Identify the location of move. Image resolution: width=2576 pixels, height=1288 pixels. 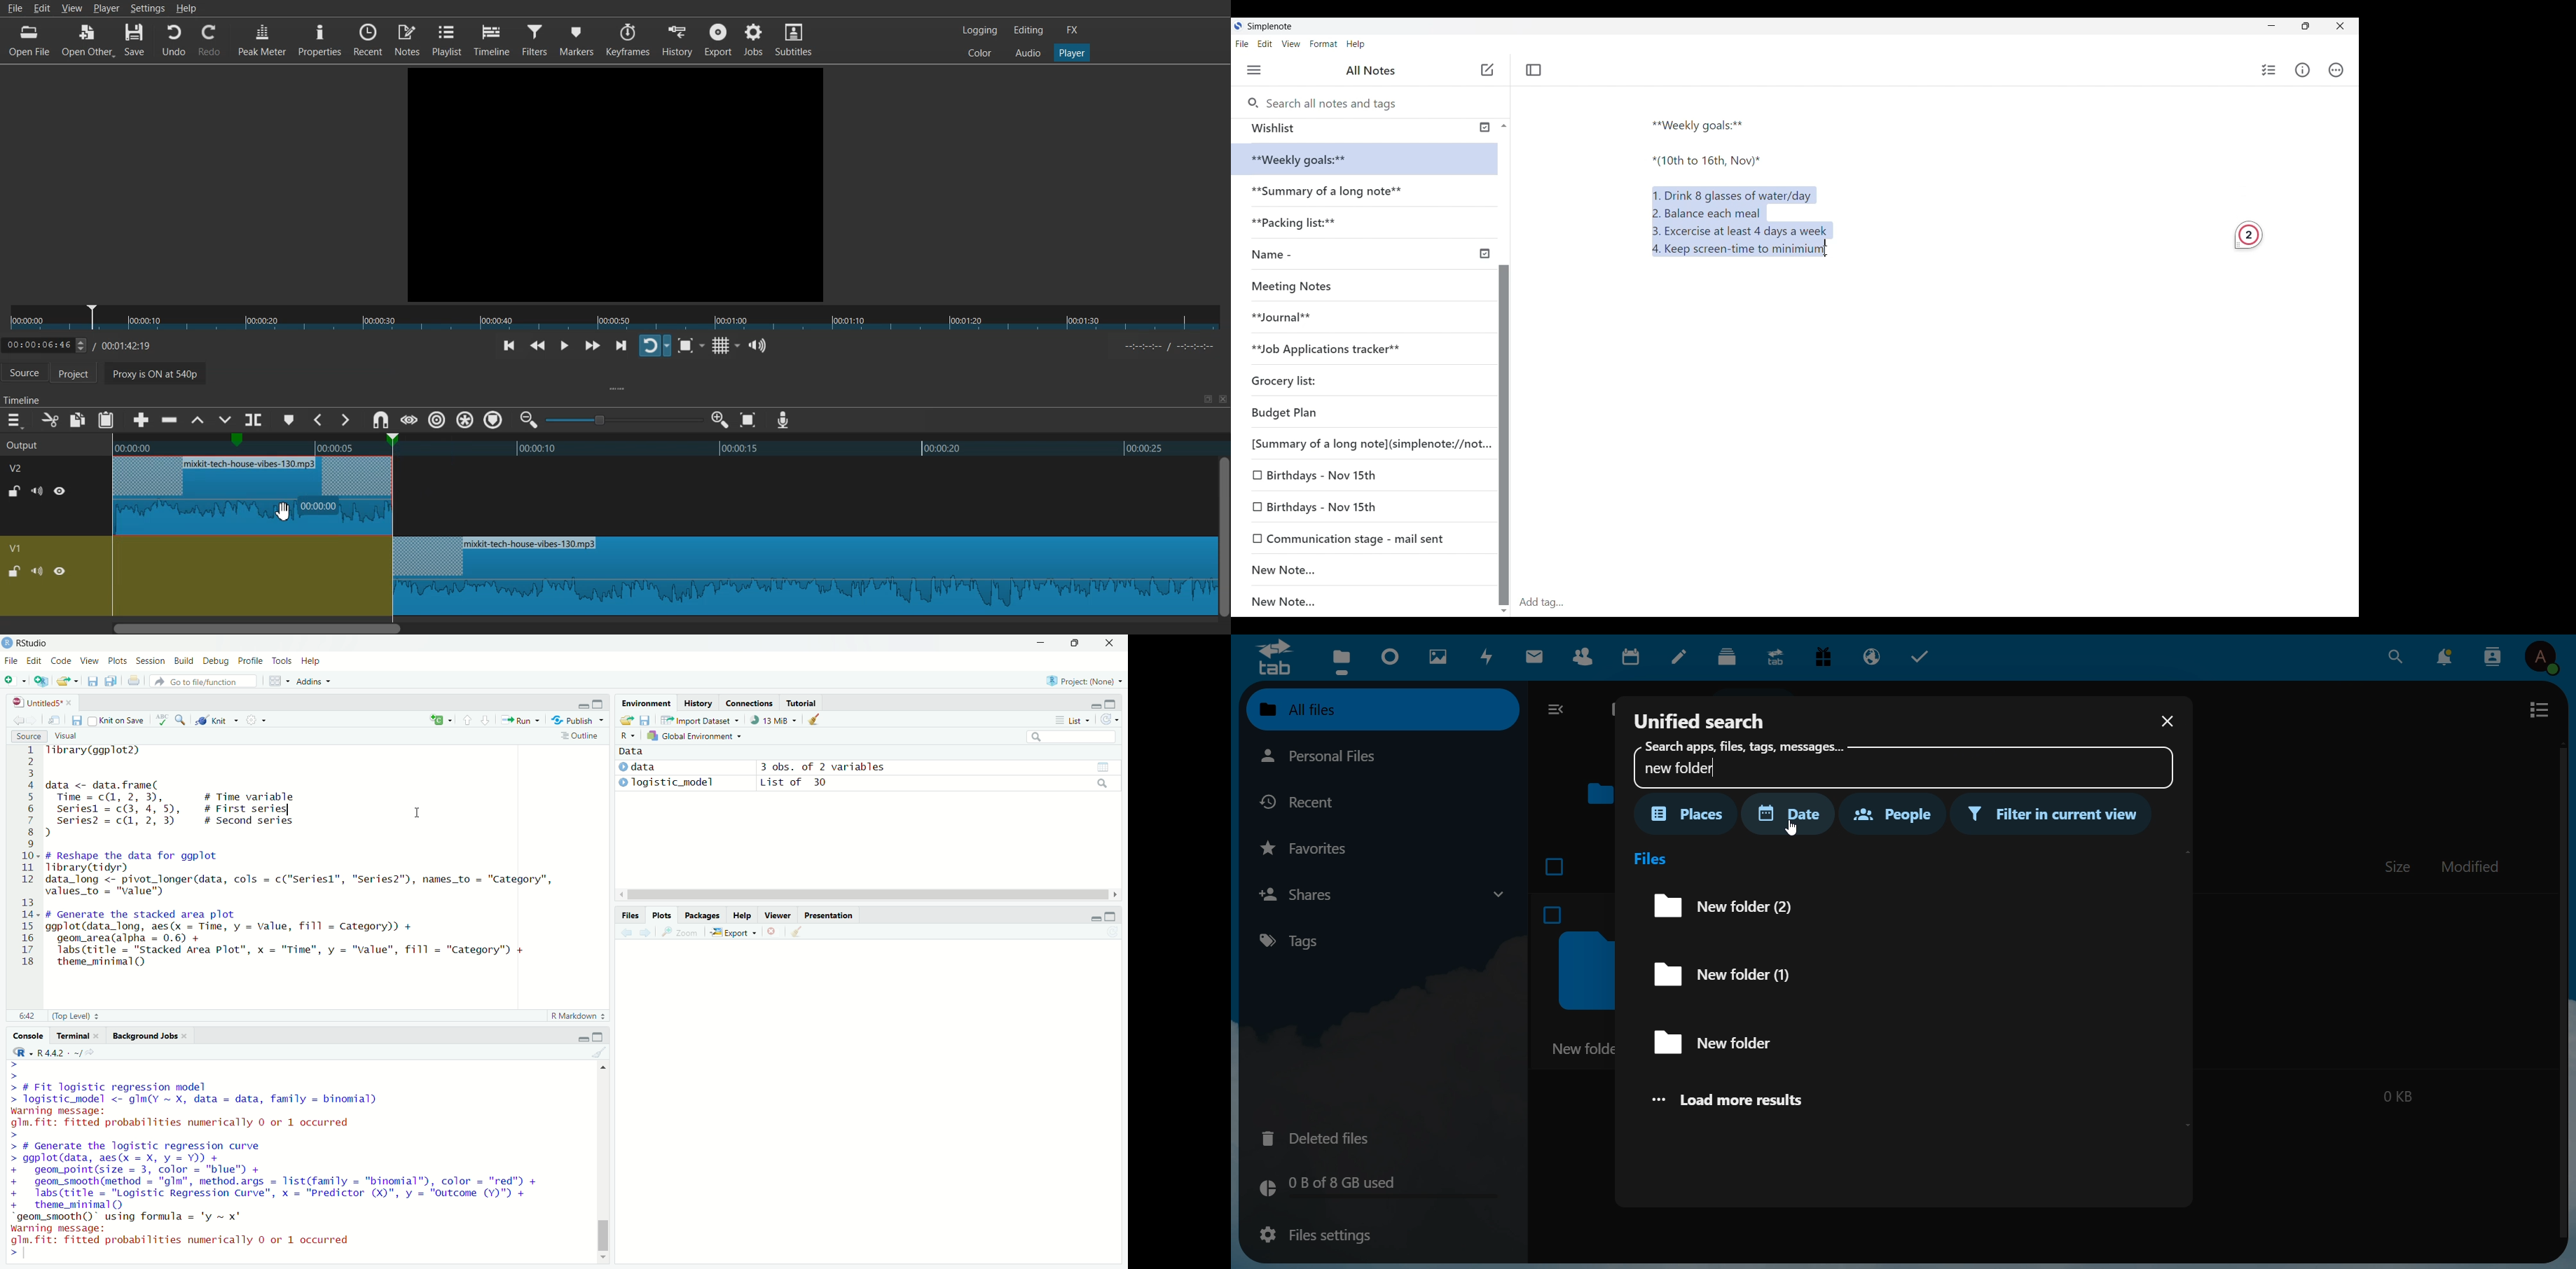
(668, 721).